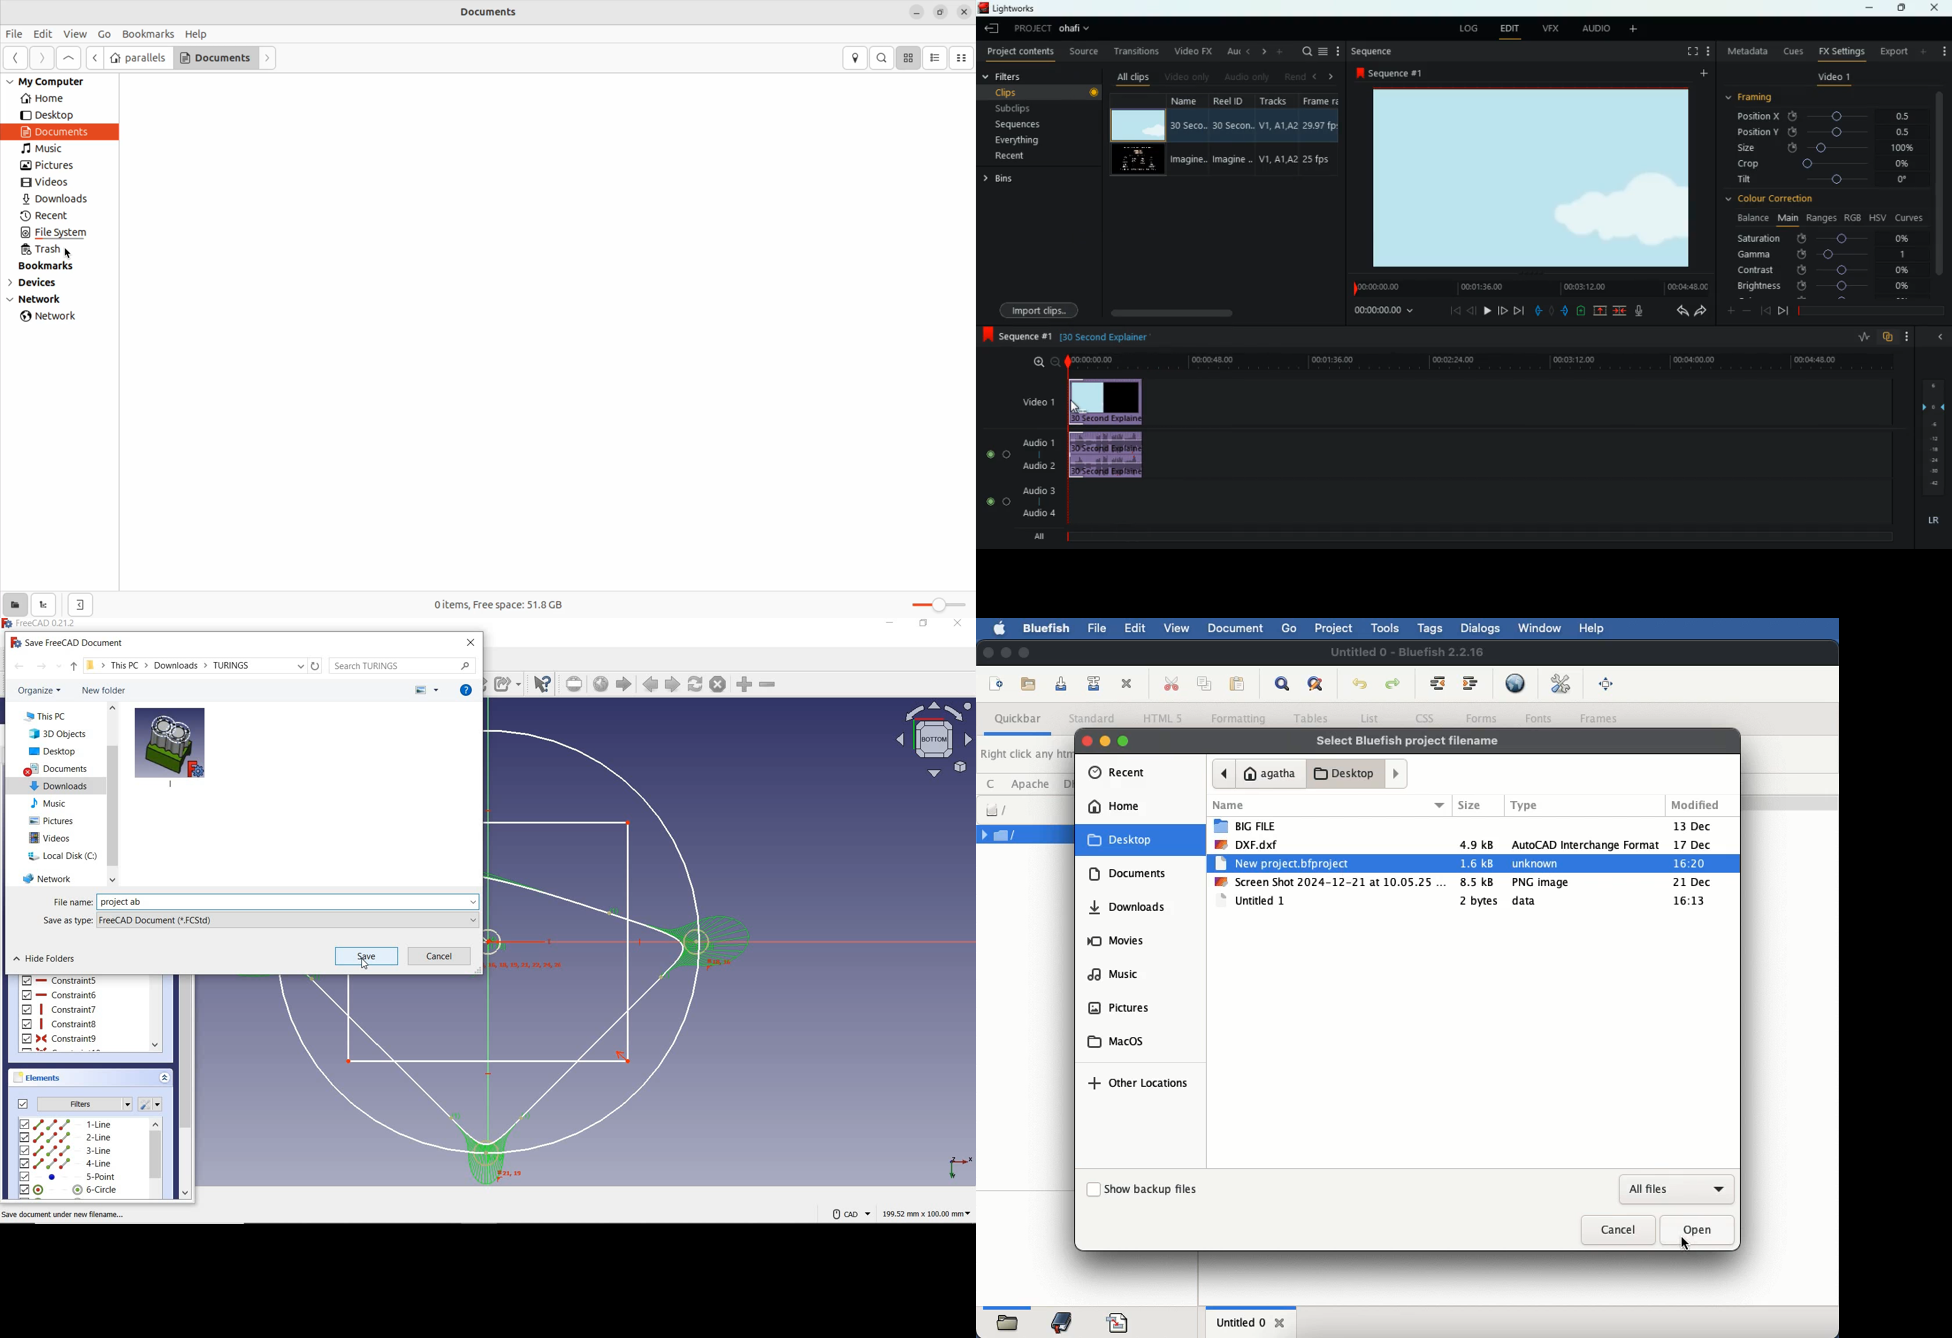  Describe the element at coordinates (1407, 652) in the screenshot. I see `Untitled 0 - Bluefish 2.2.16` at that location.